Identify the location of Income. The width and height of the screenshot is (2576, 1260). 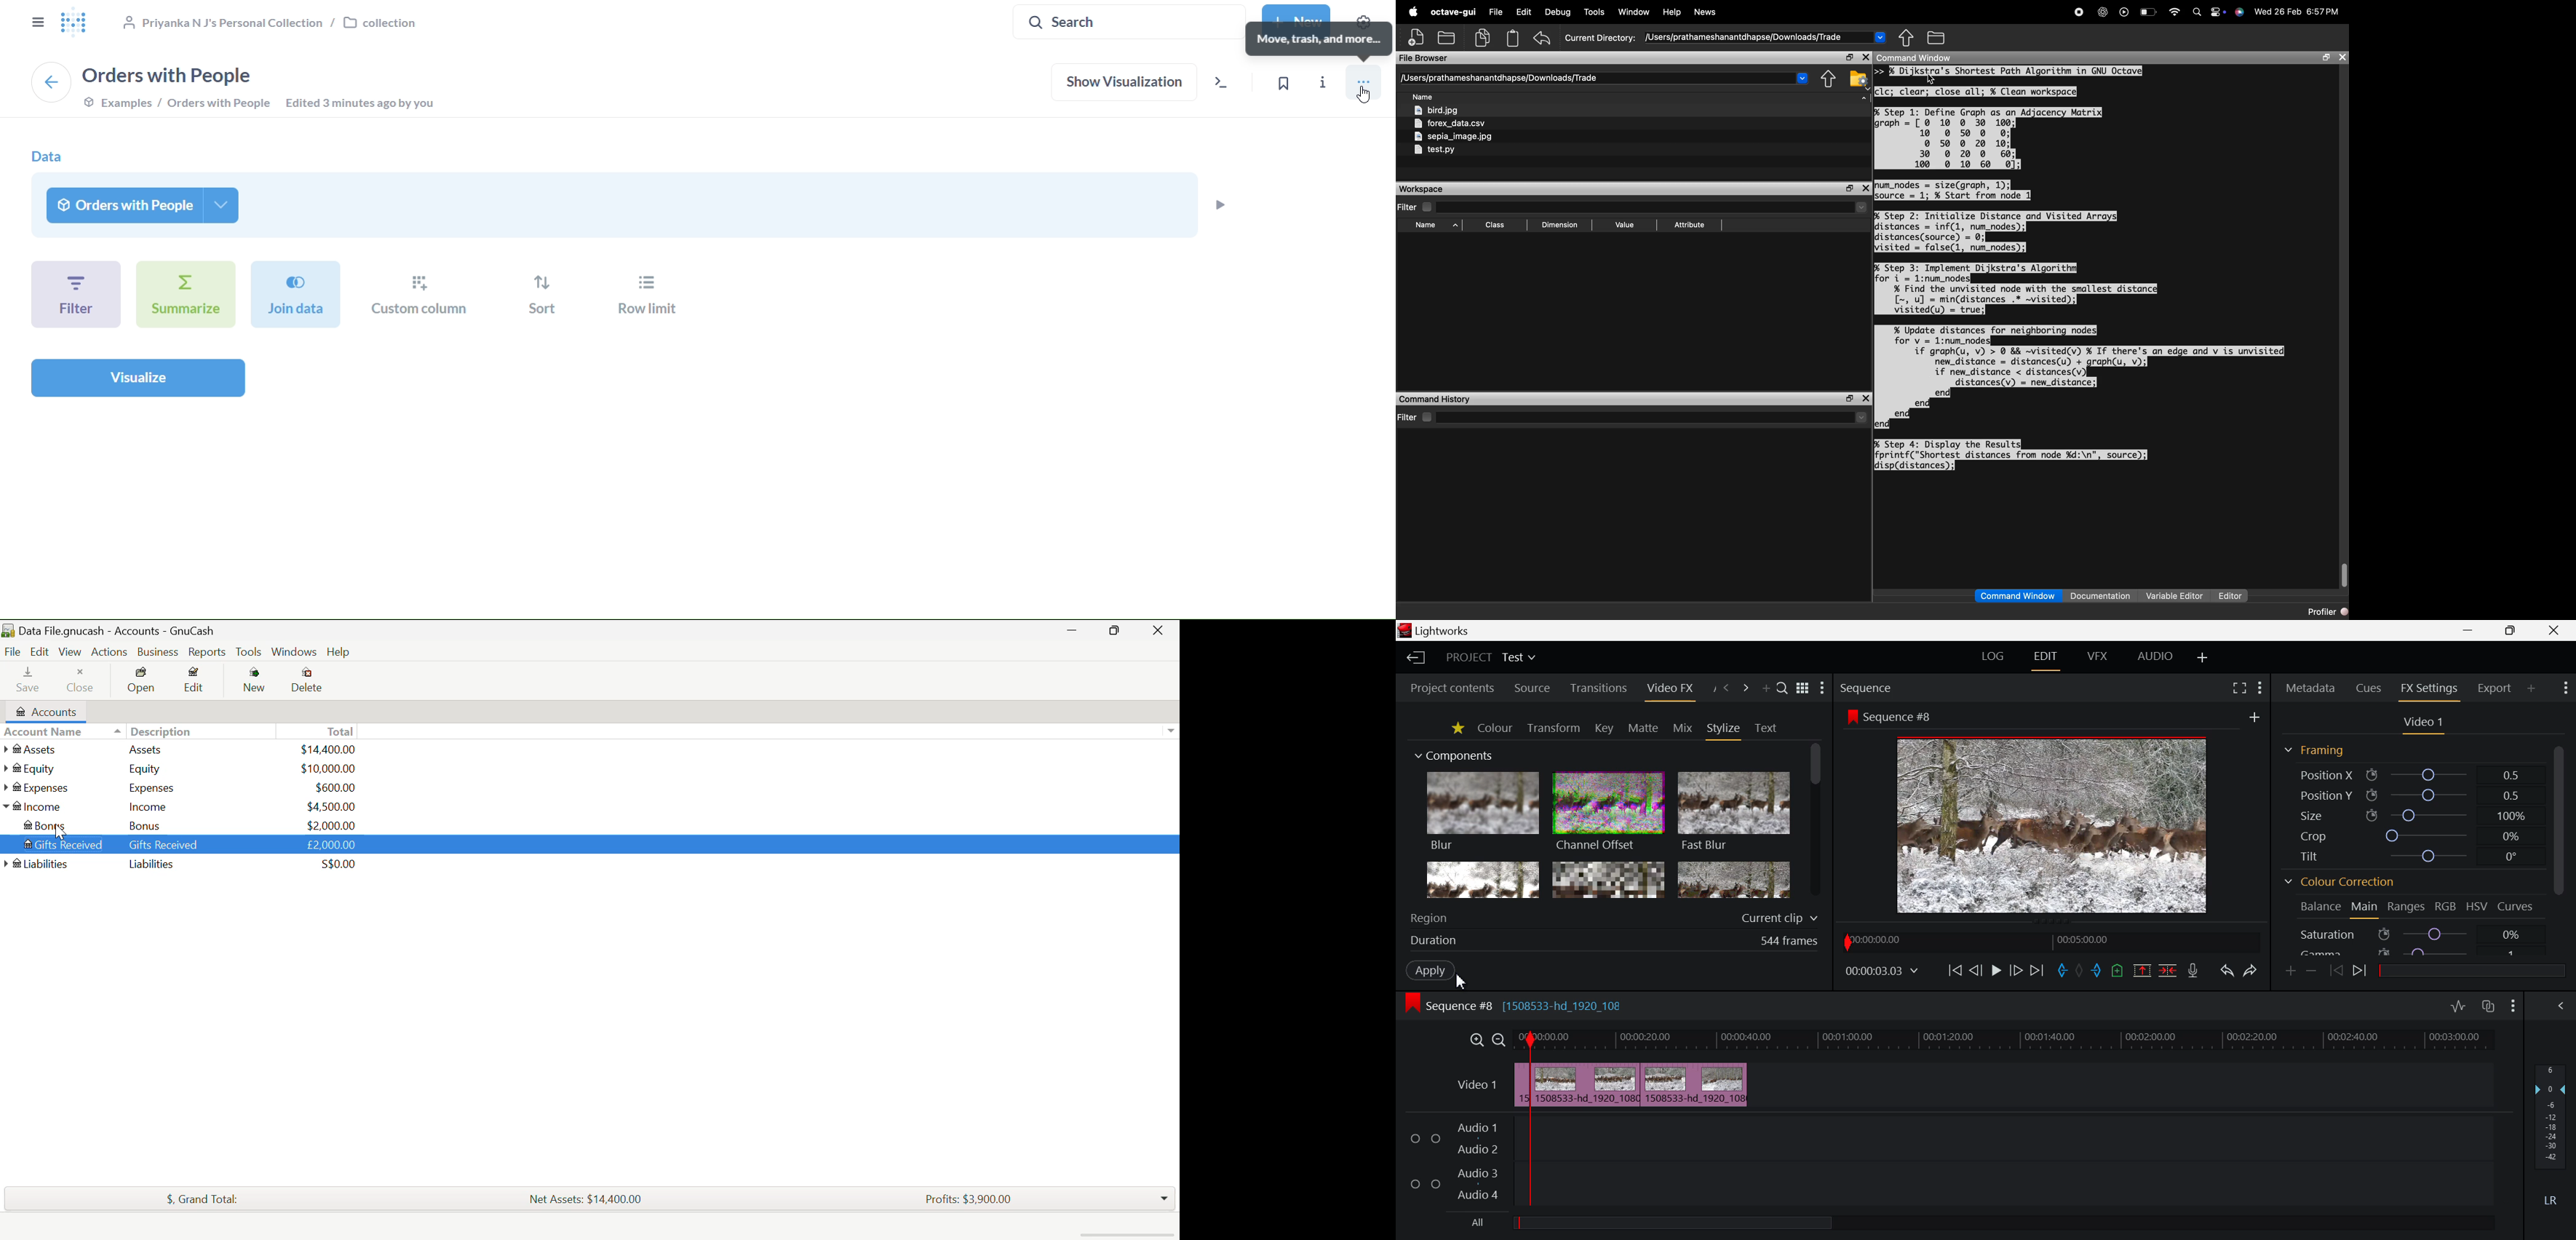
(149, 806).